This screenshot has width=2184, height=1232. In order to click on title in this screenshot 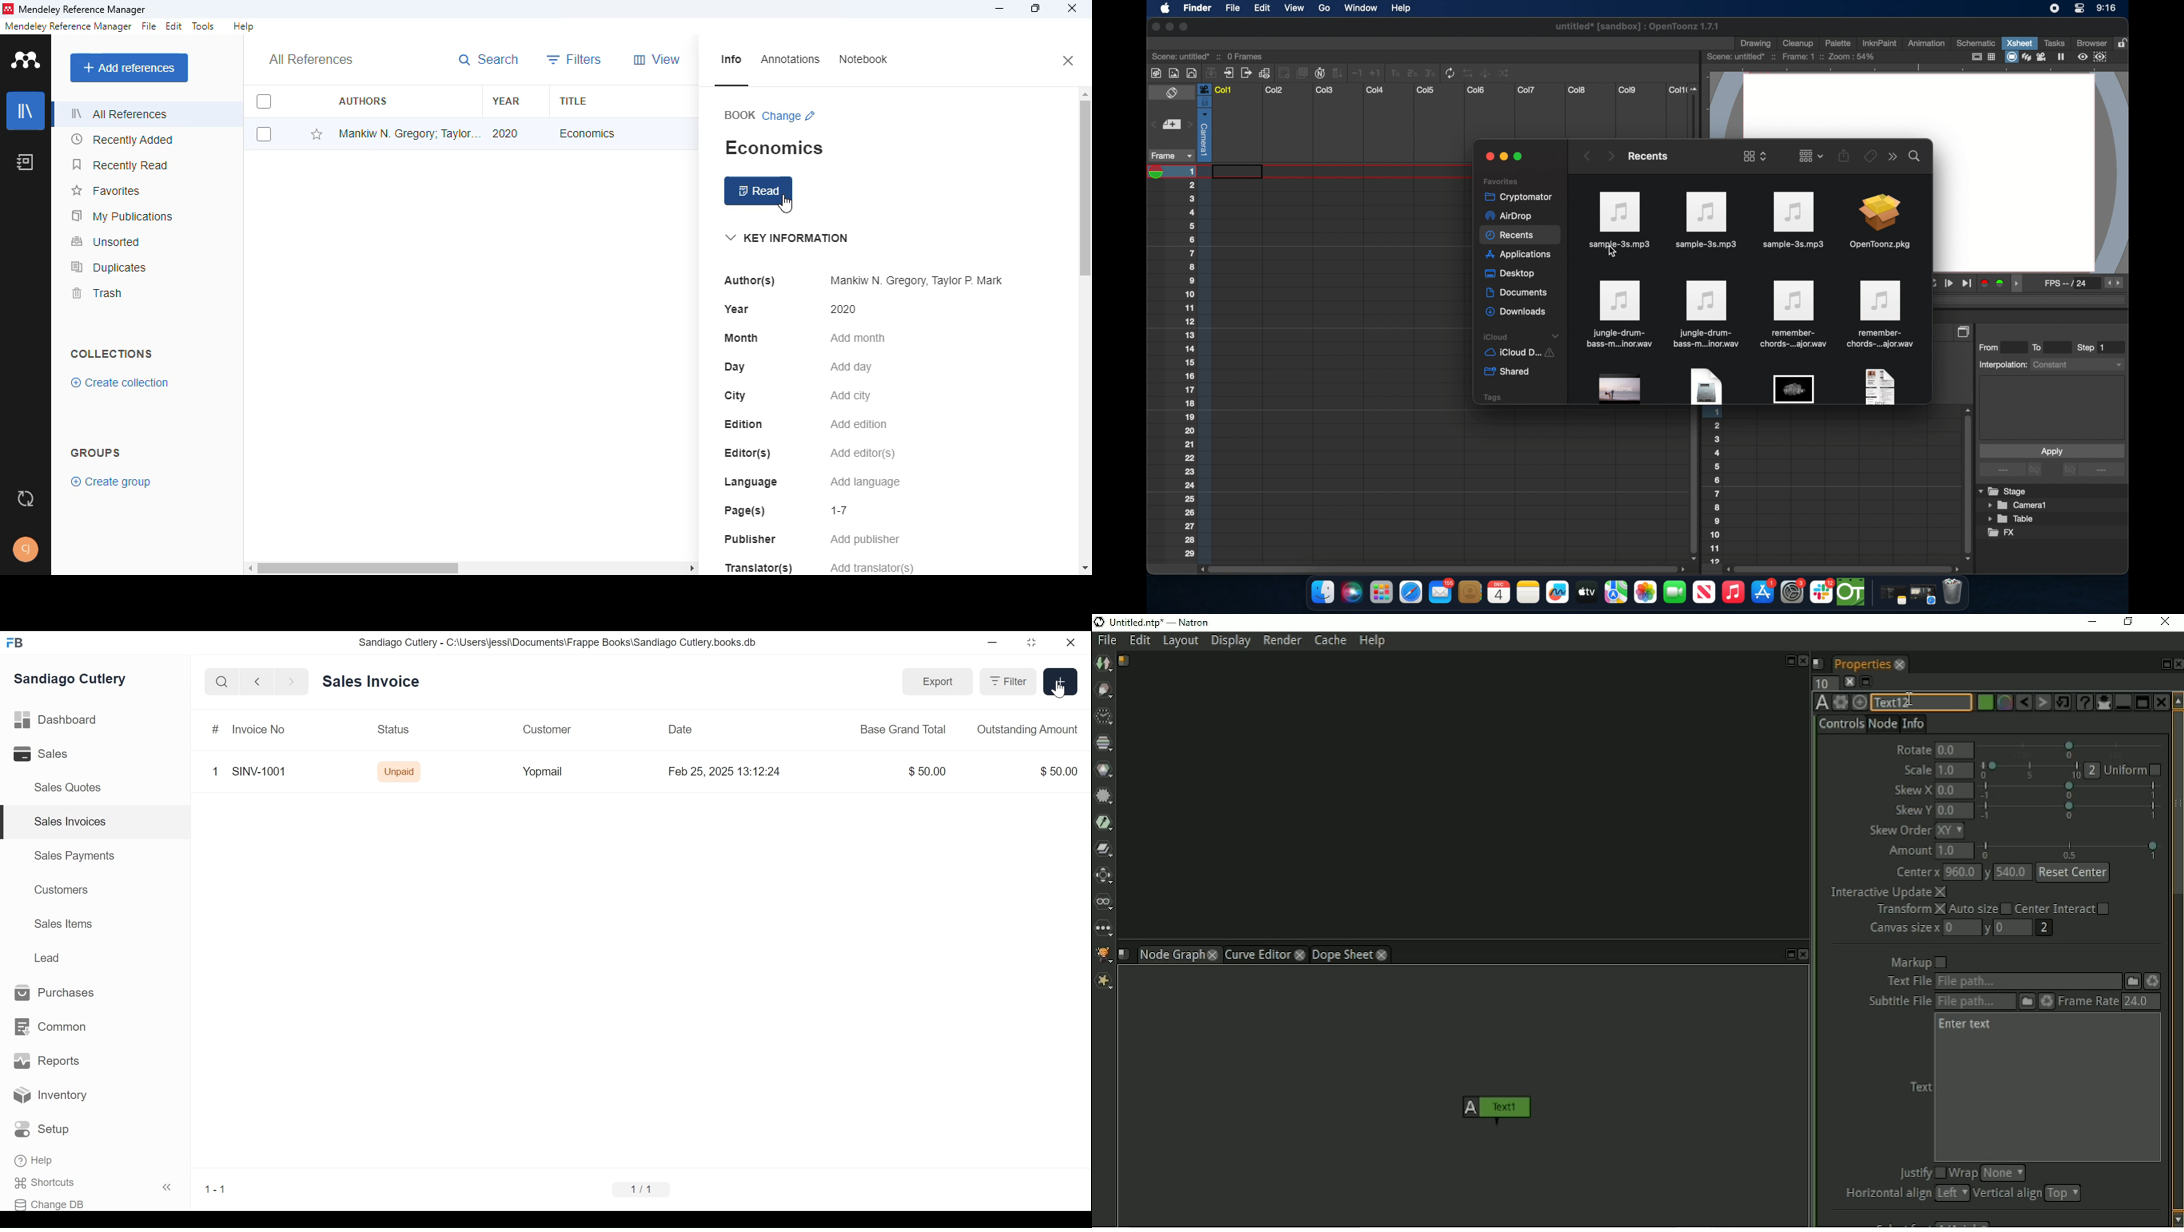, I will do `click(574, 102)`.